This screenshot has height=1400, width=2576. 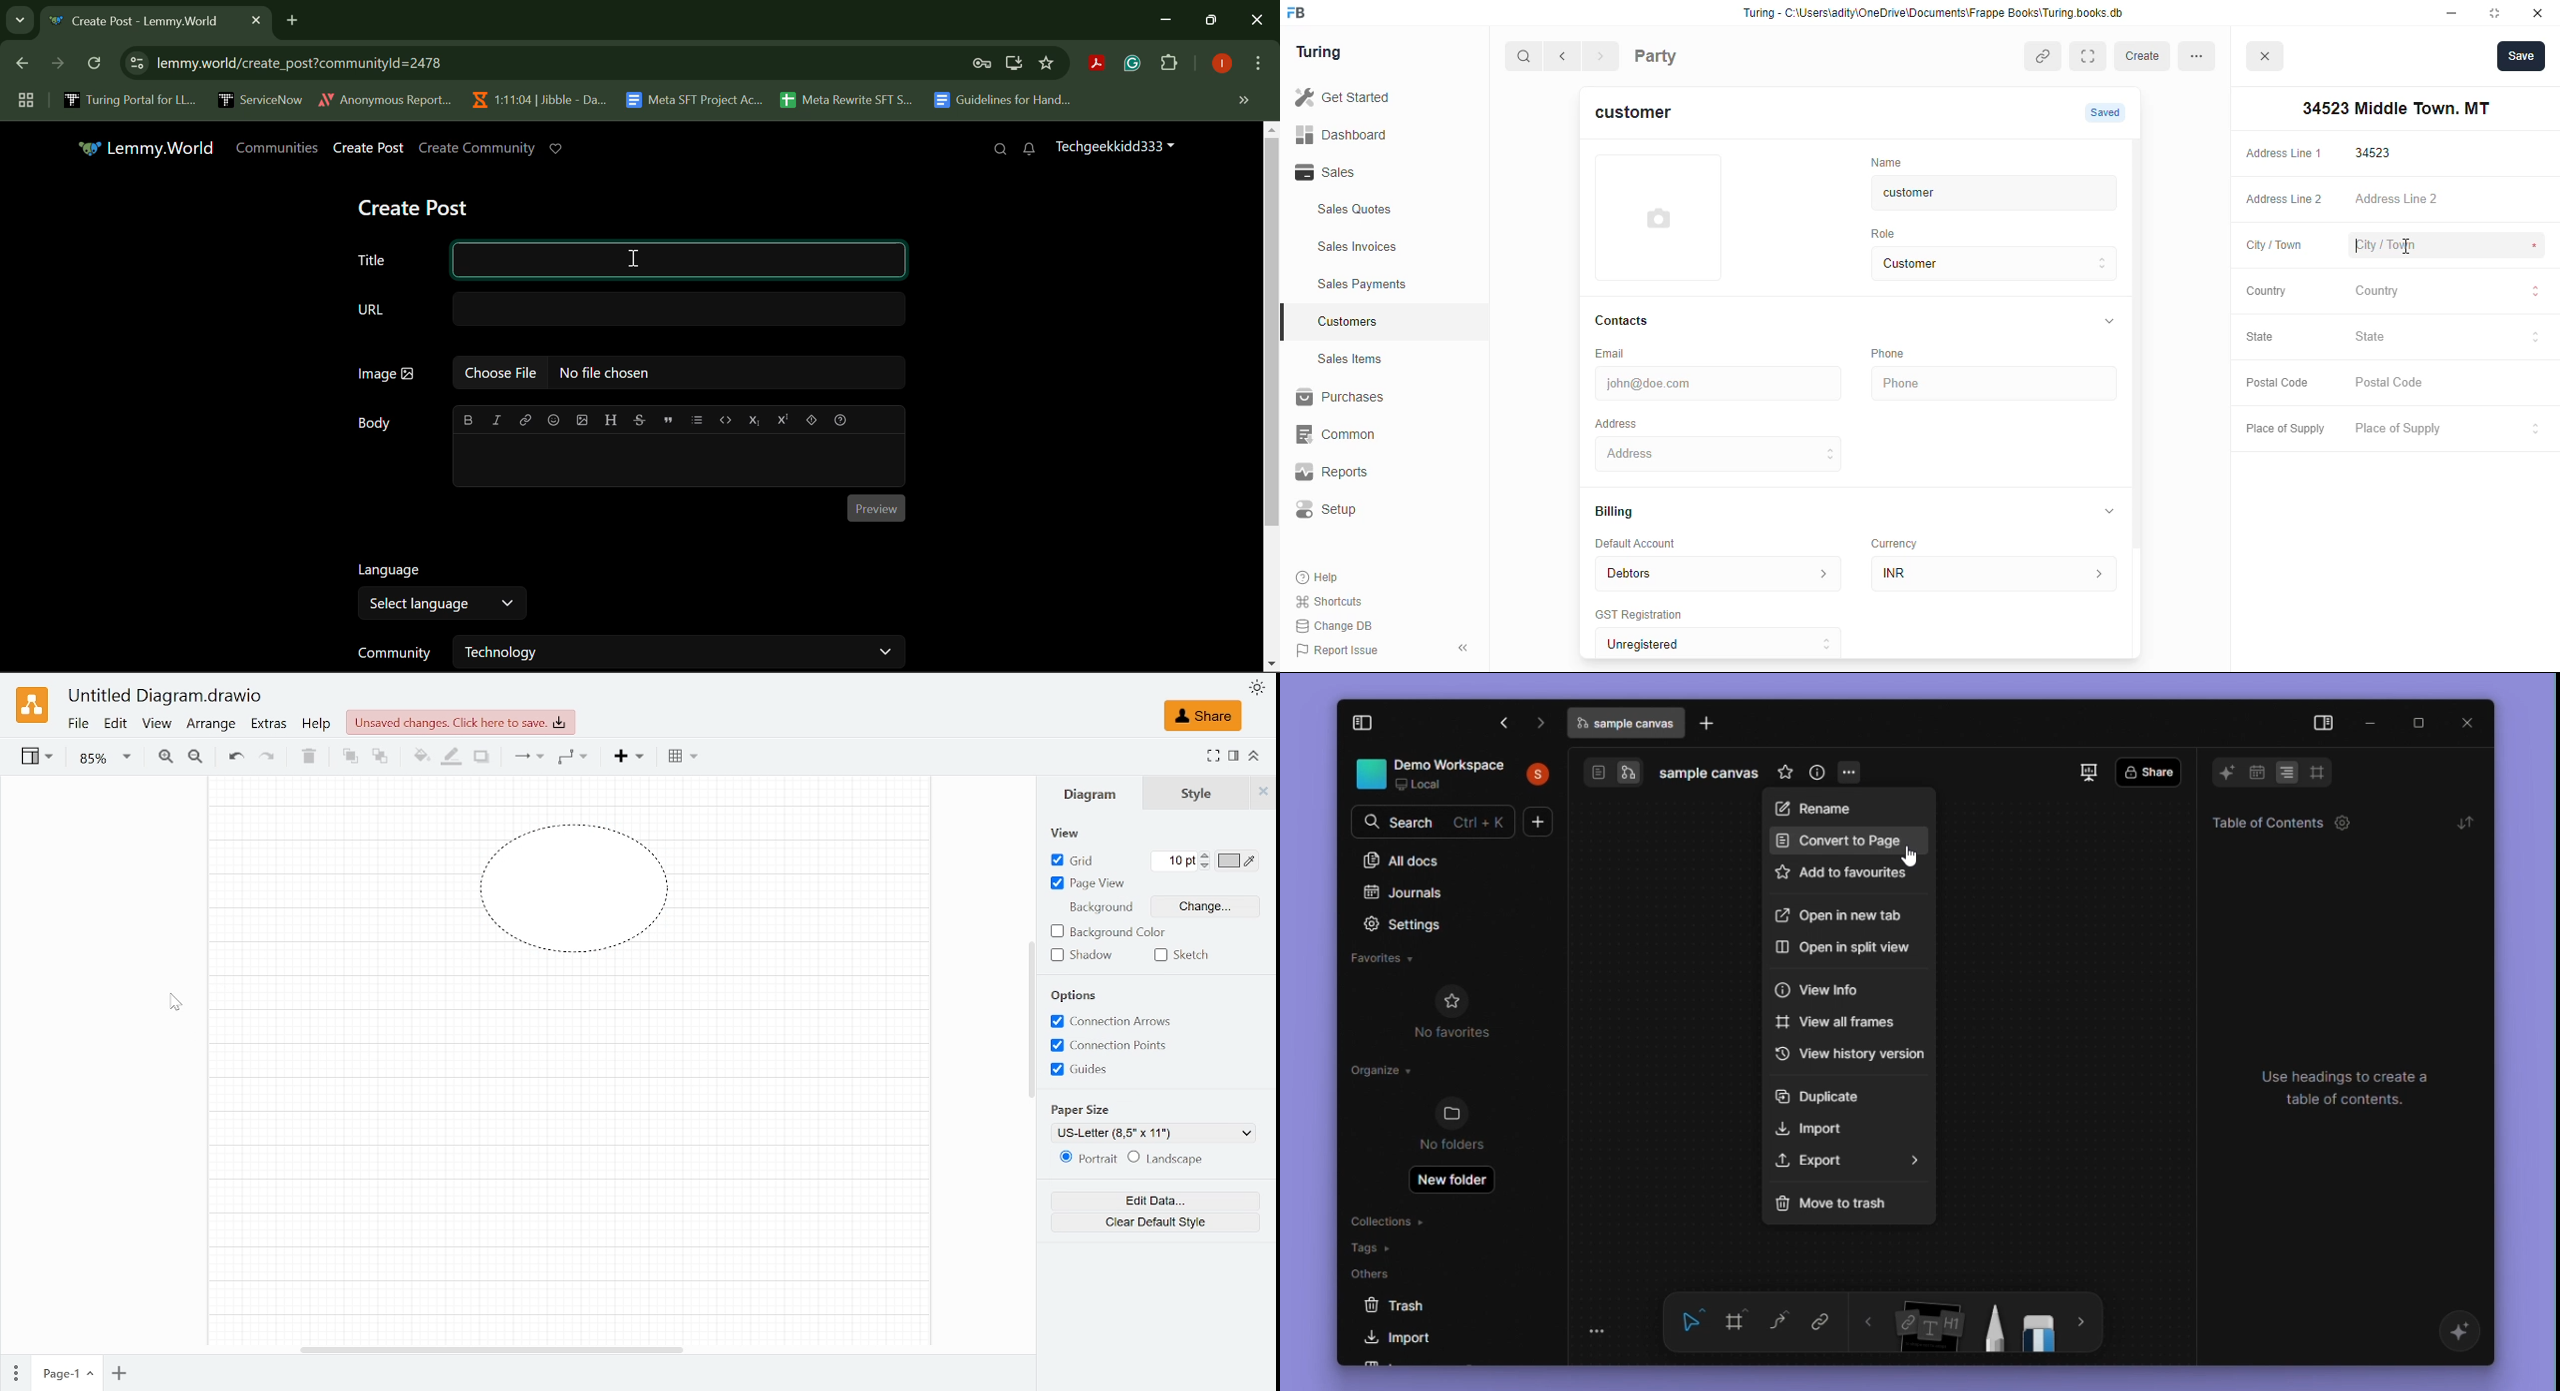 What do you see at coordinates (2268, 59) in the screenshot?
I see `close` at bounding box center [2268, 59].